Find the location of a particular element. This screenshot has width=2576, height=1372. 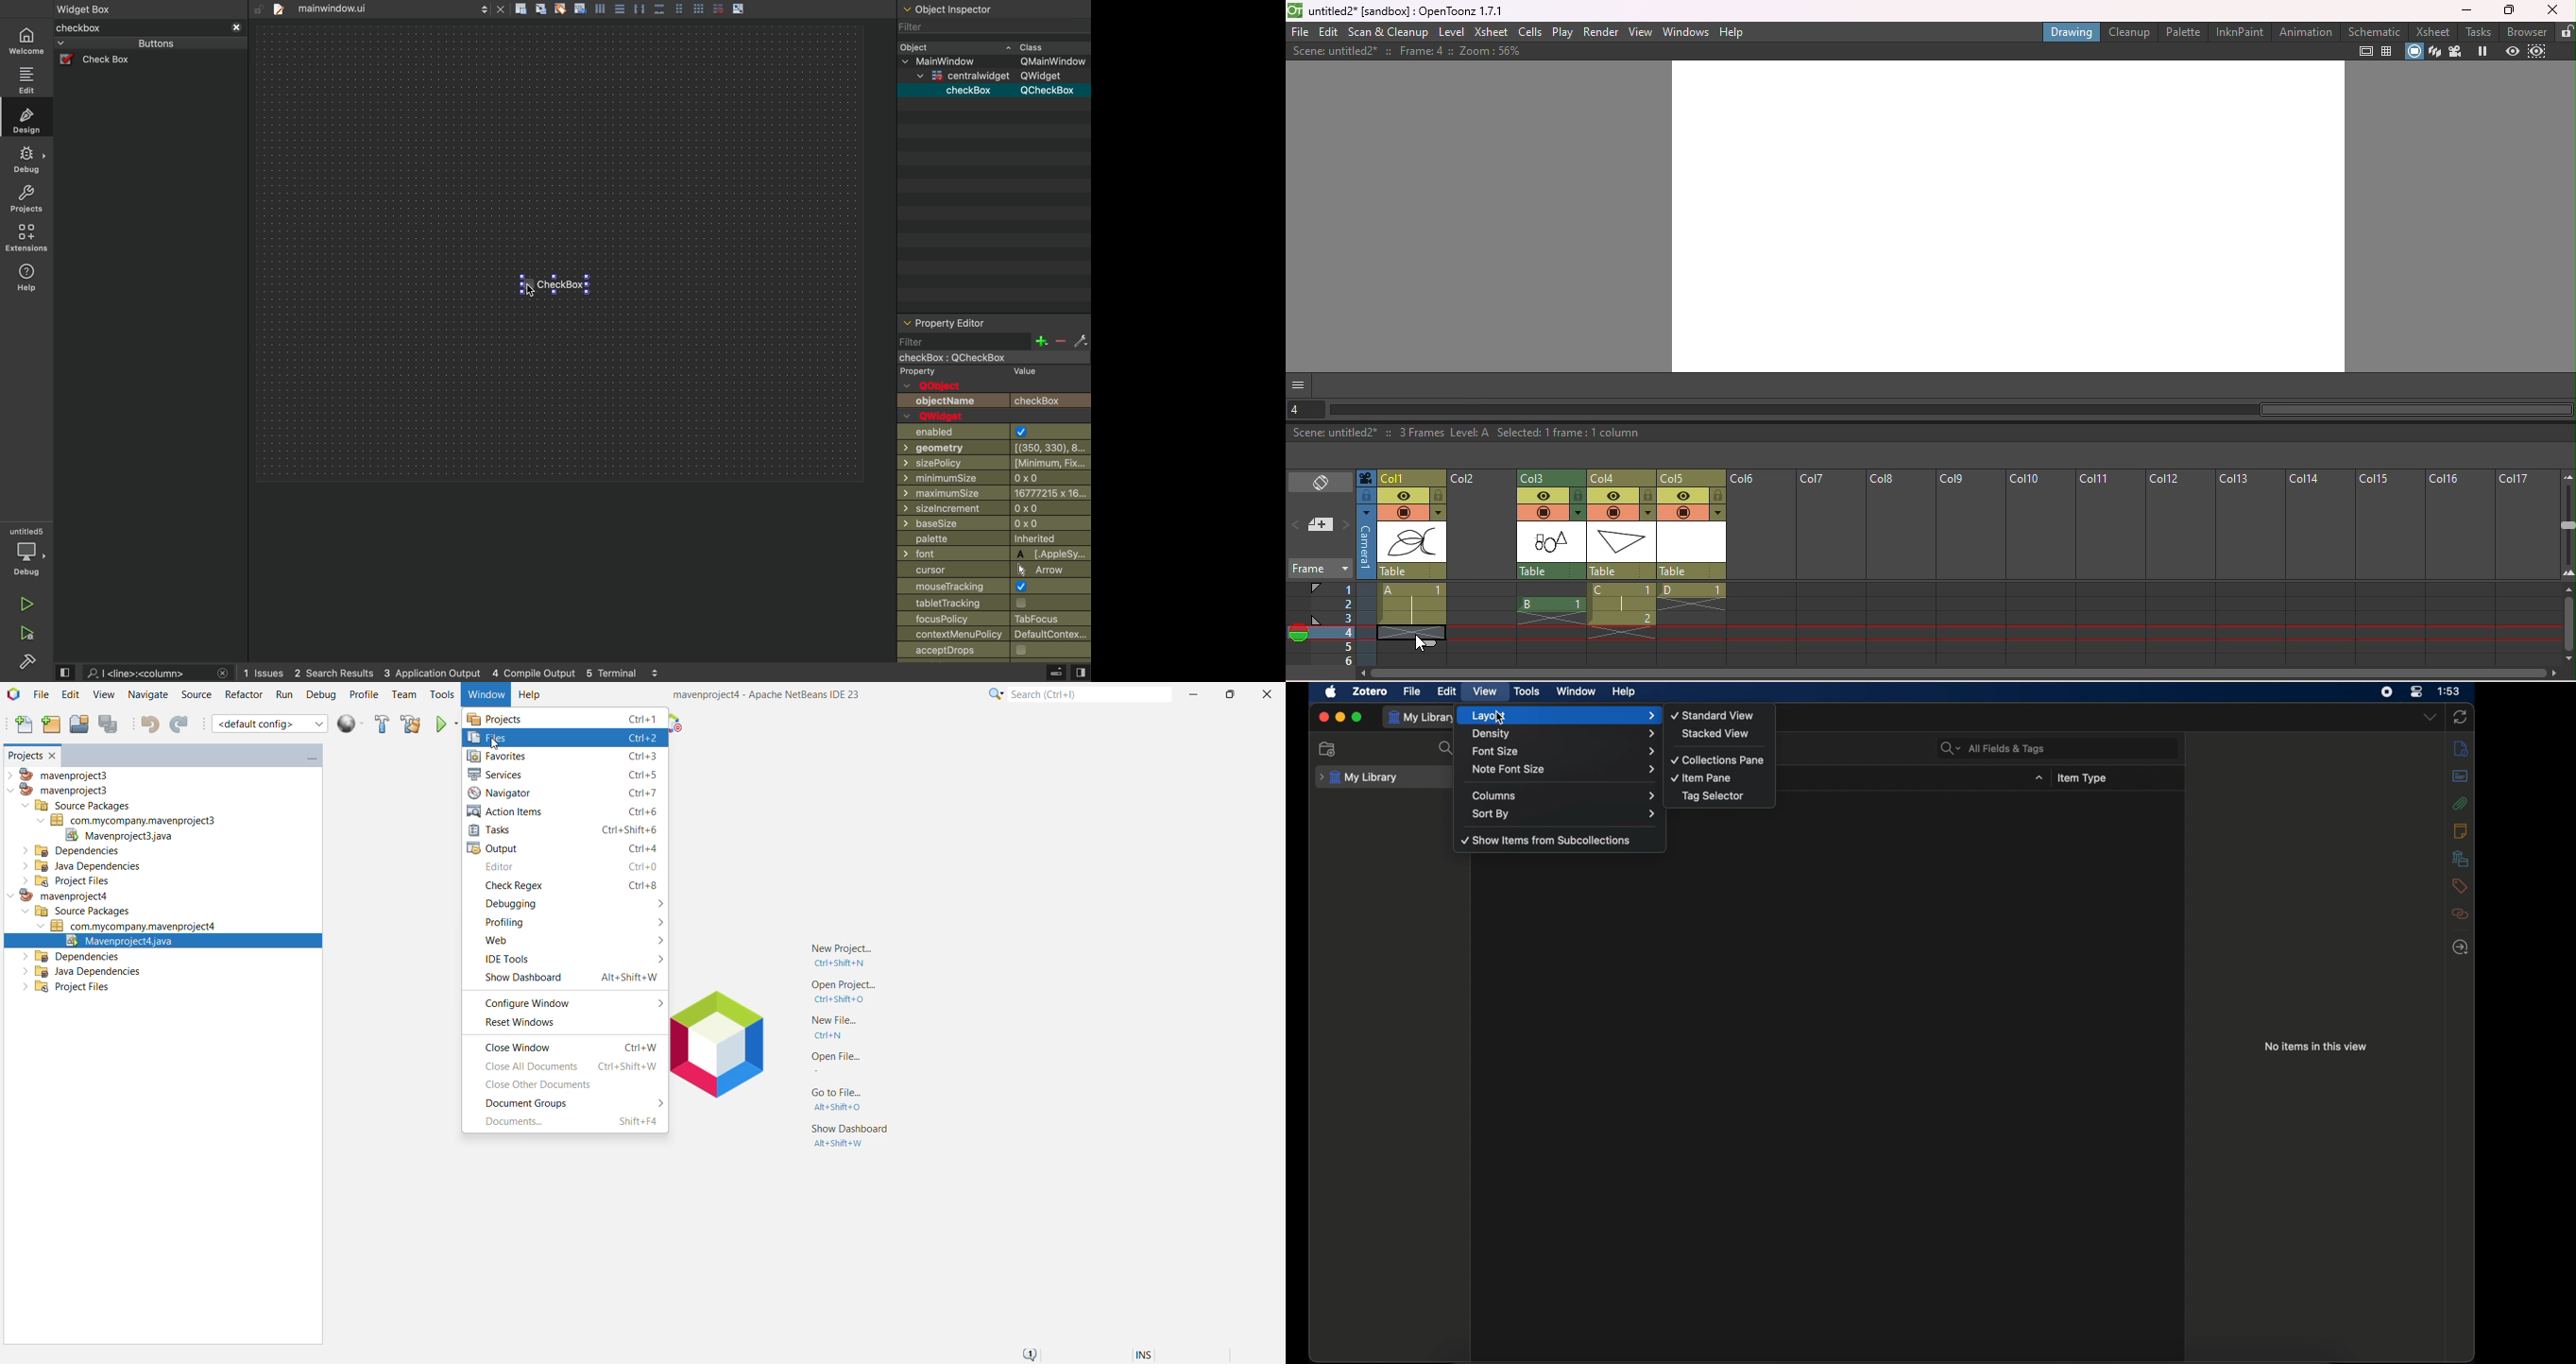

cursor is located at coordinates (990, 569).